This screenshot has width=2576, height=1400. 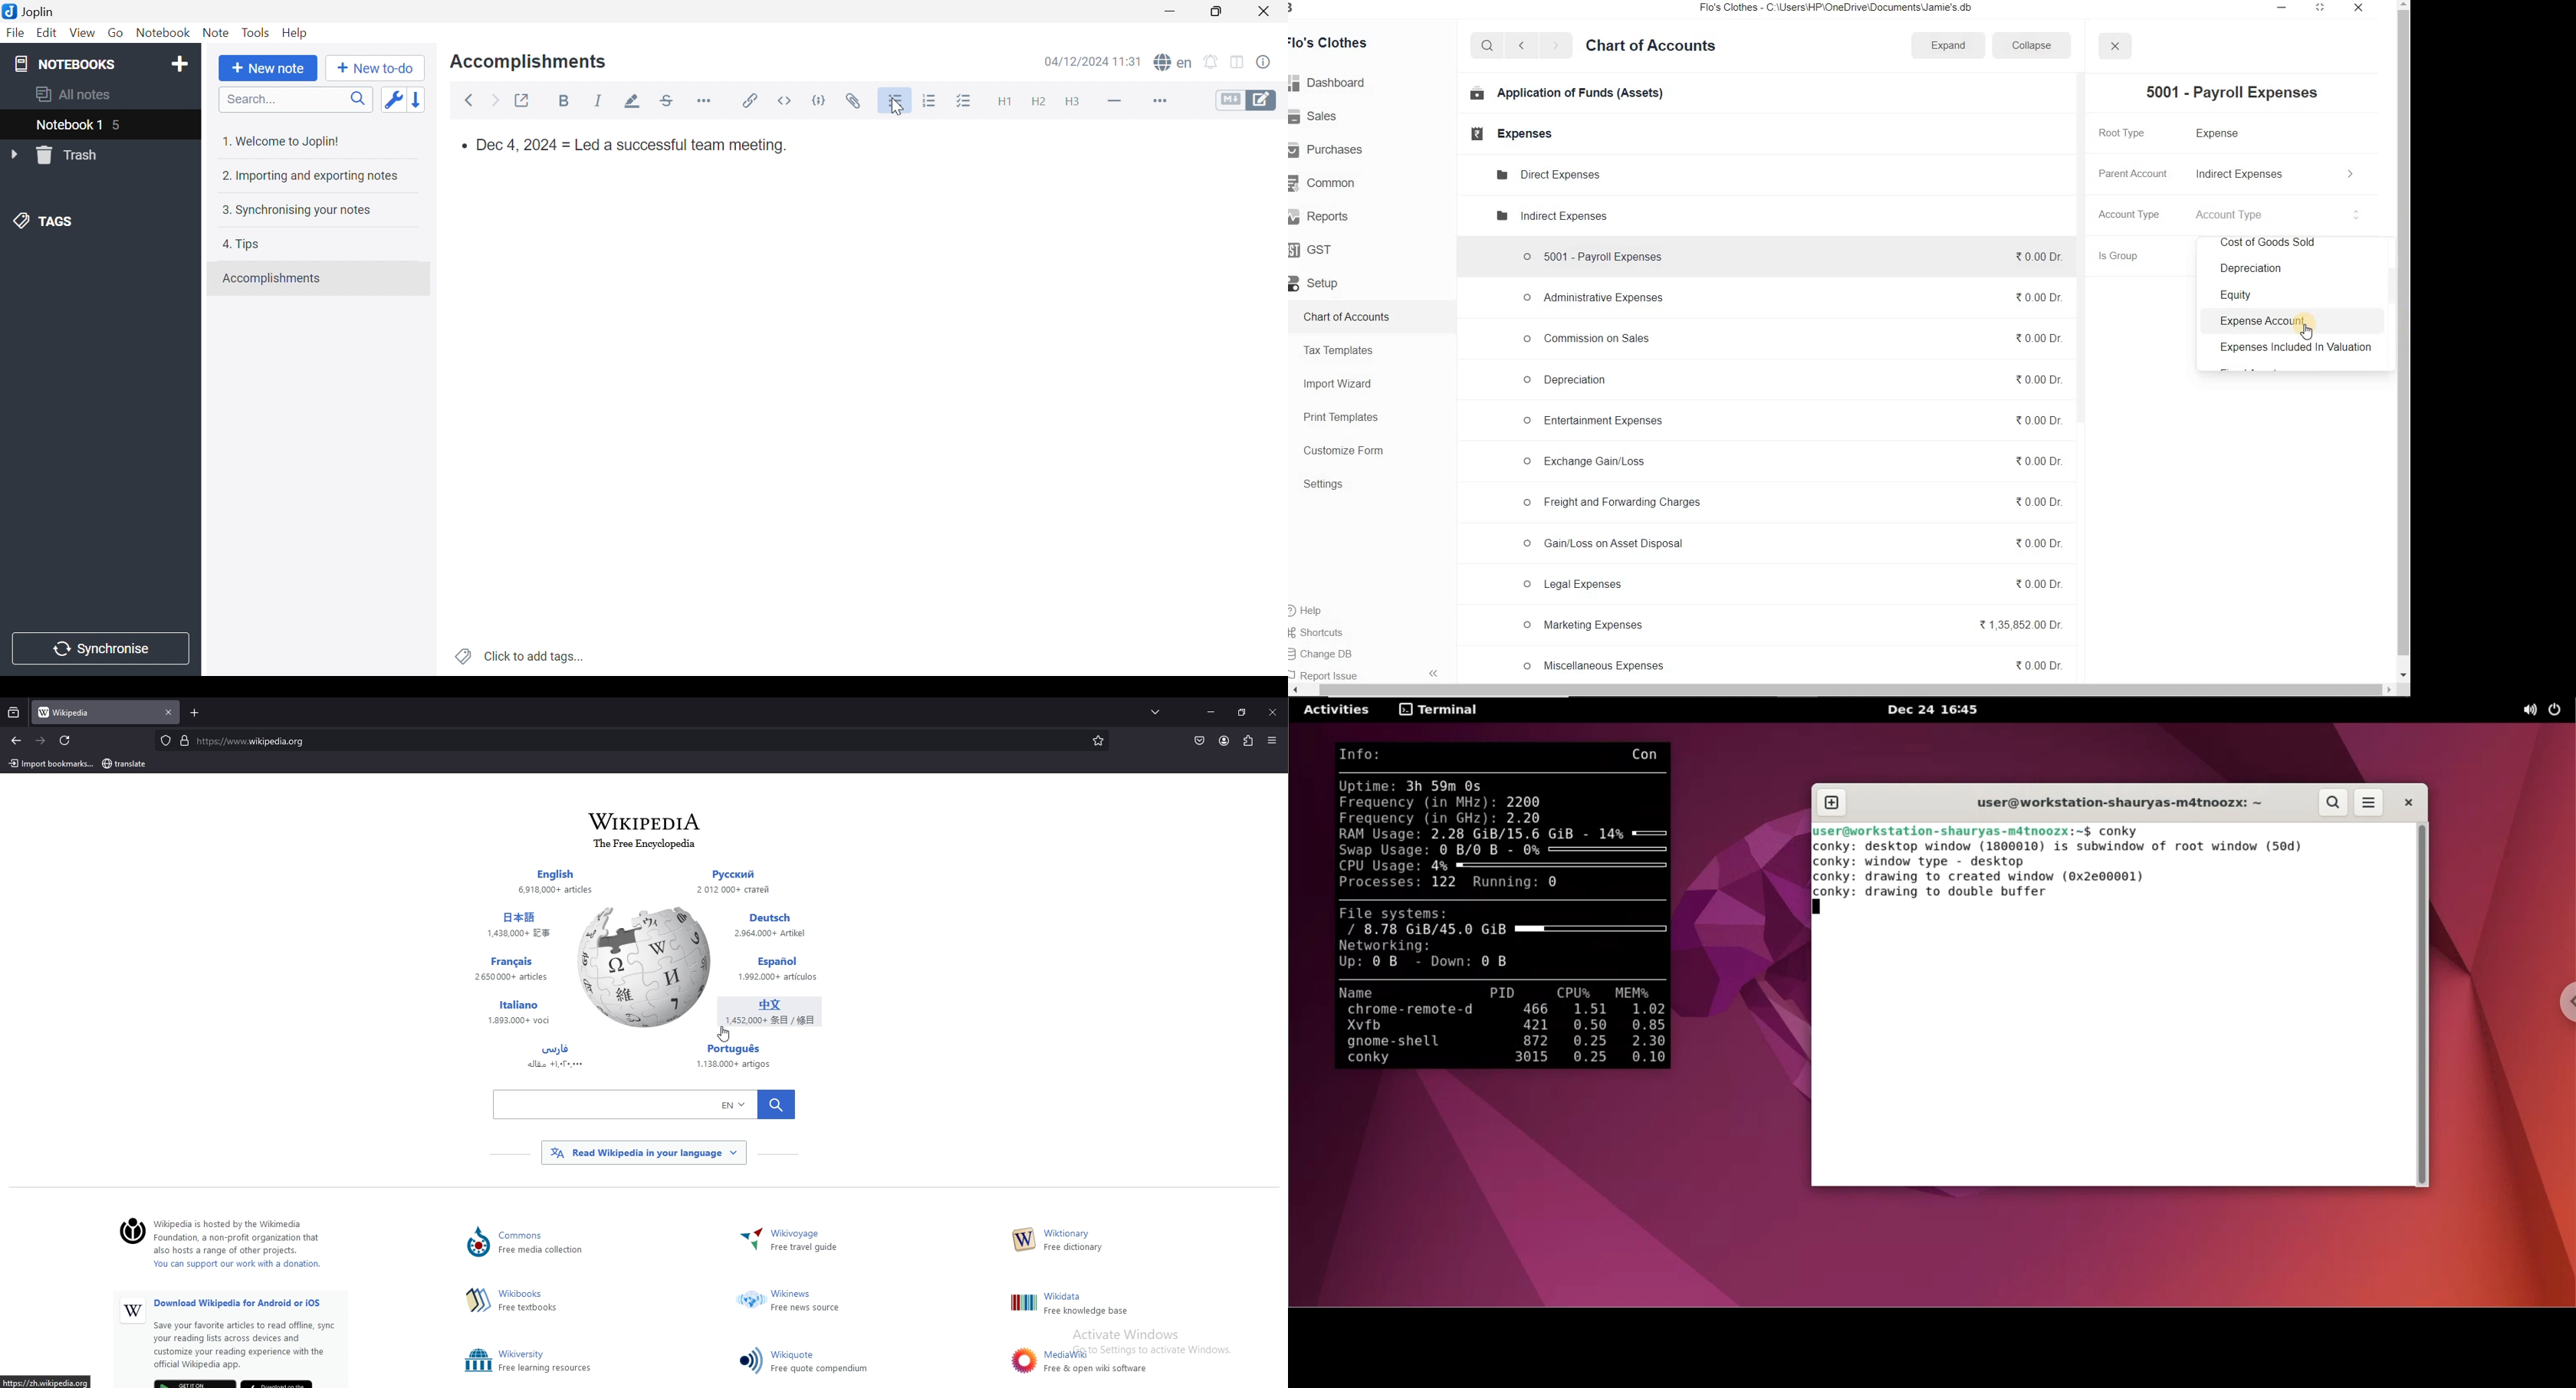 What do you see at coordinates (1006, 102) in the screenshot?
I see `Heading 1` at bounding box center [1006, 102].